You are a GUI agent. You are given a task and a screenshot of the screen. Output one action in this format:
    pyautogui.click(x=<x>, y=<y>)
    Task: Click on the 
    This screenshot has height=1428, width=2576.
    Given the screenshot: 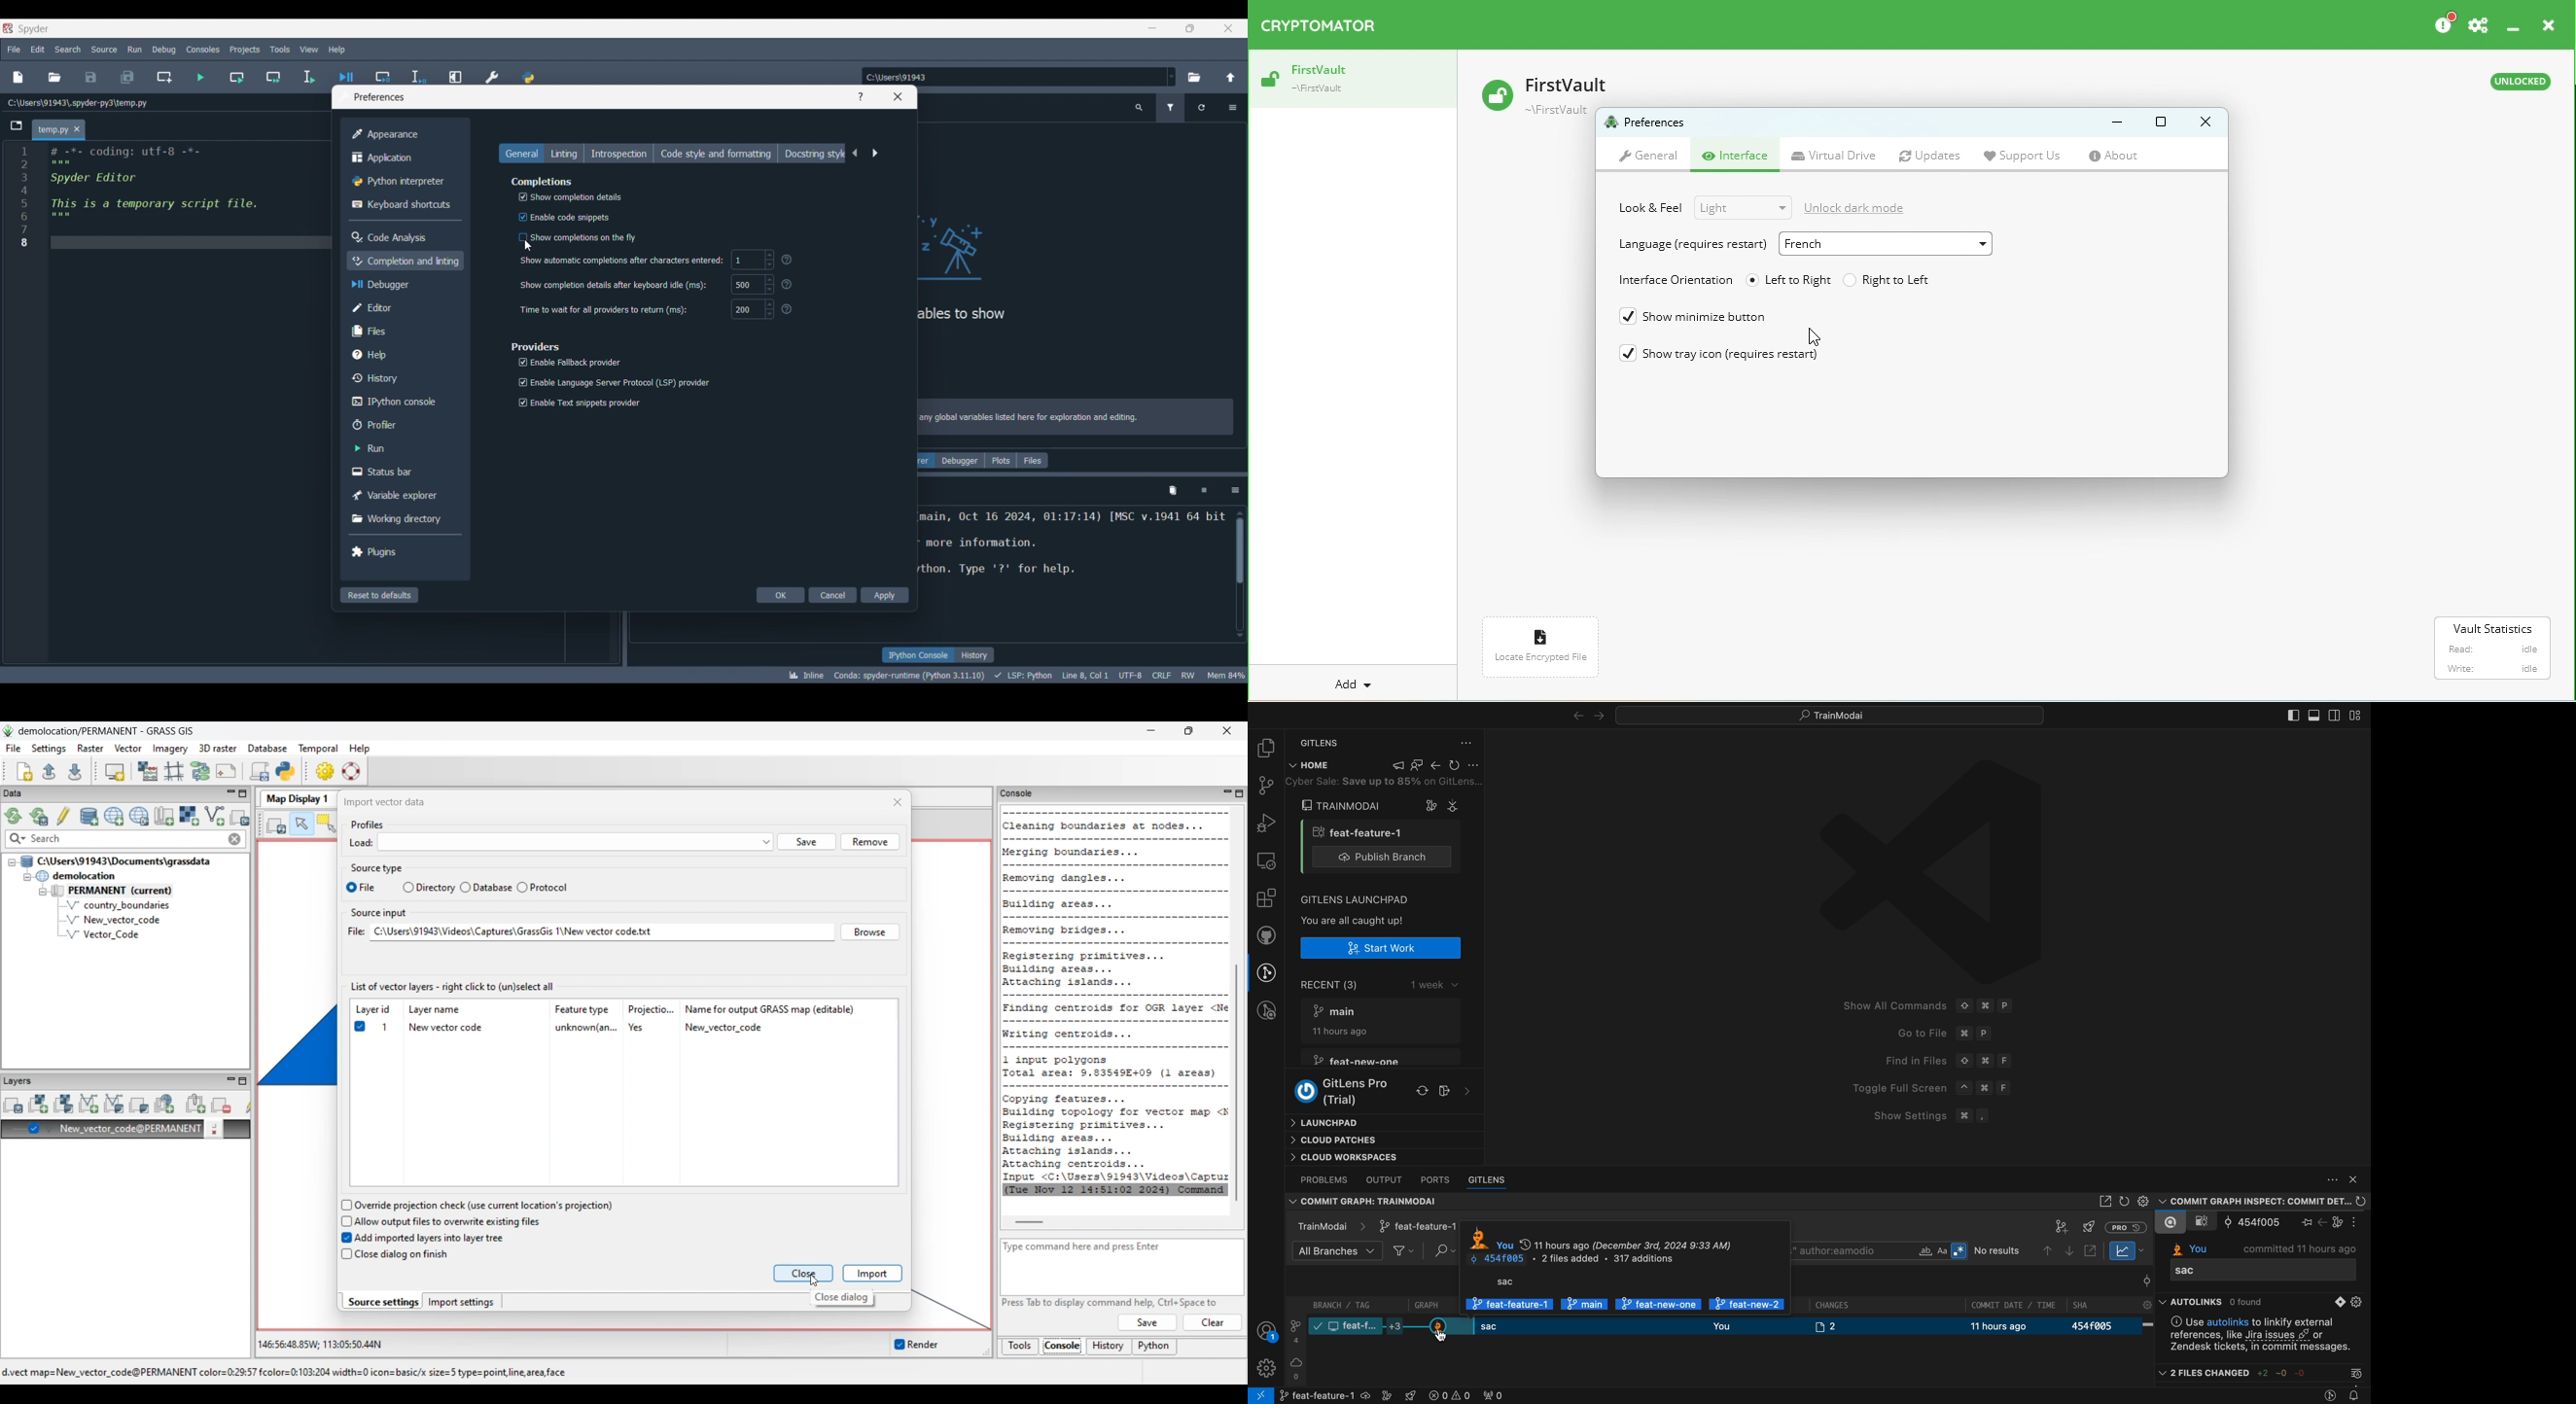 What is the action you would take?
    pyautogui.click(x=1436, y=764)
    